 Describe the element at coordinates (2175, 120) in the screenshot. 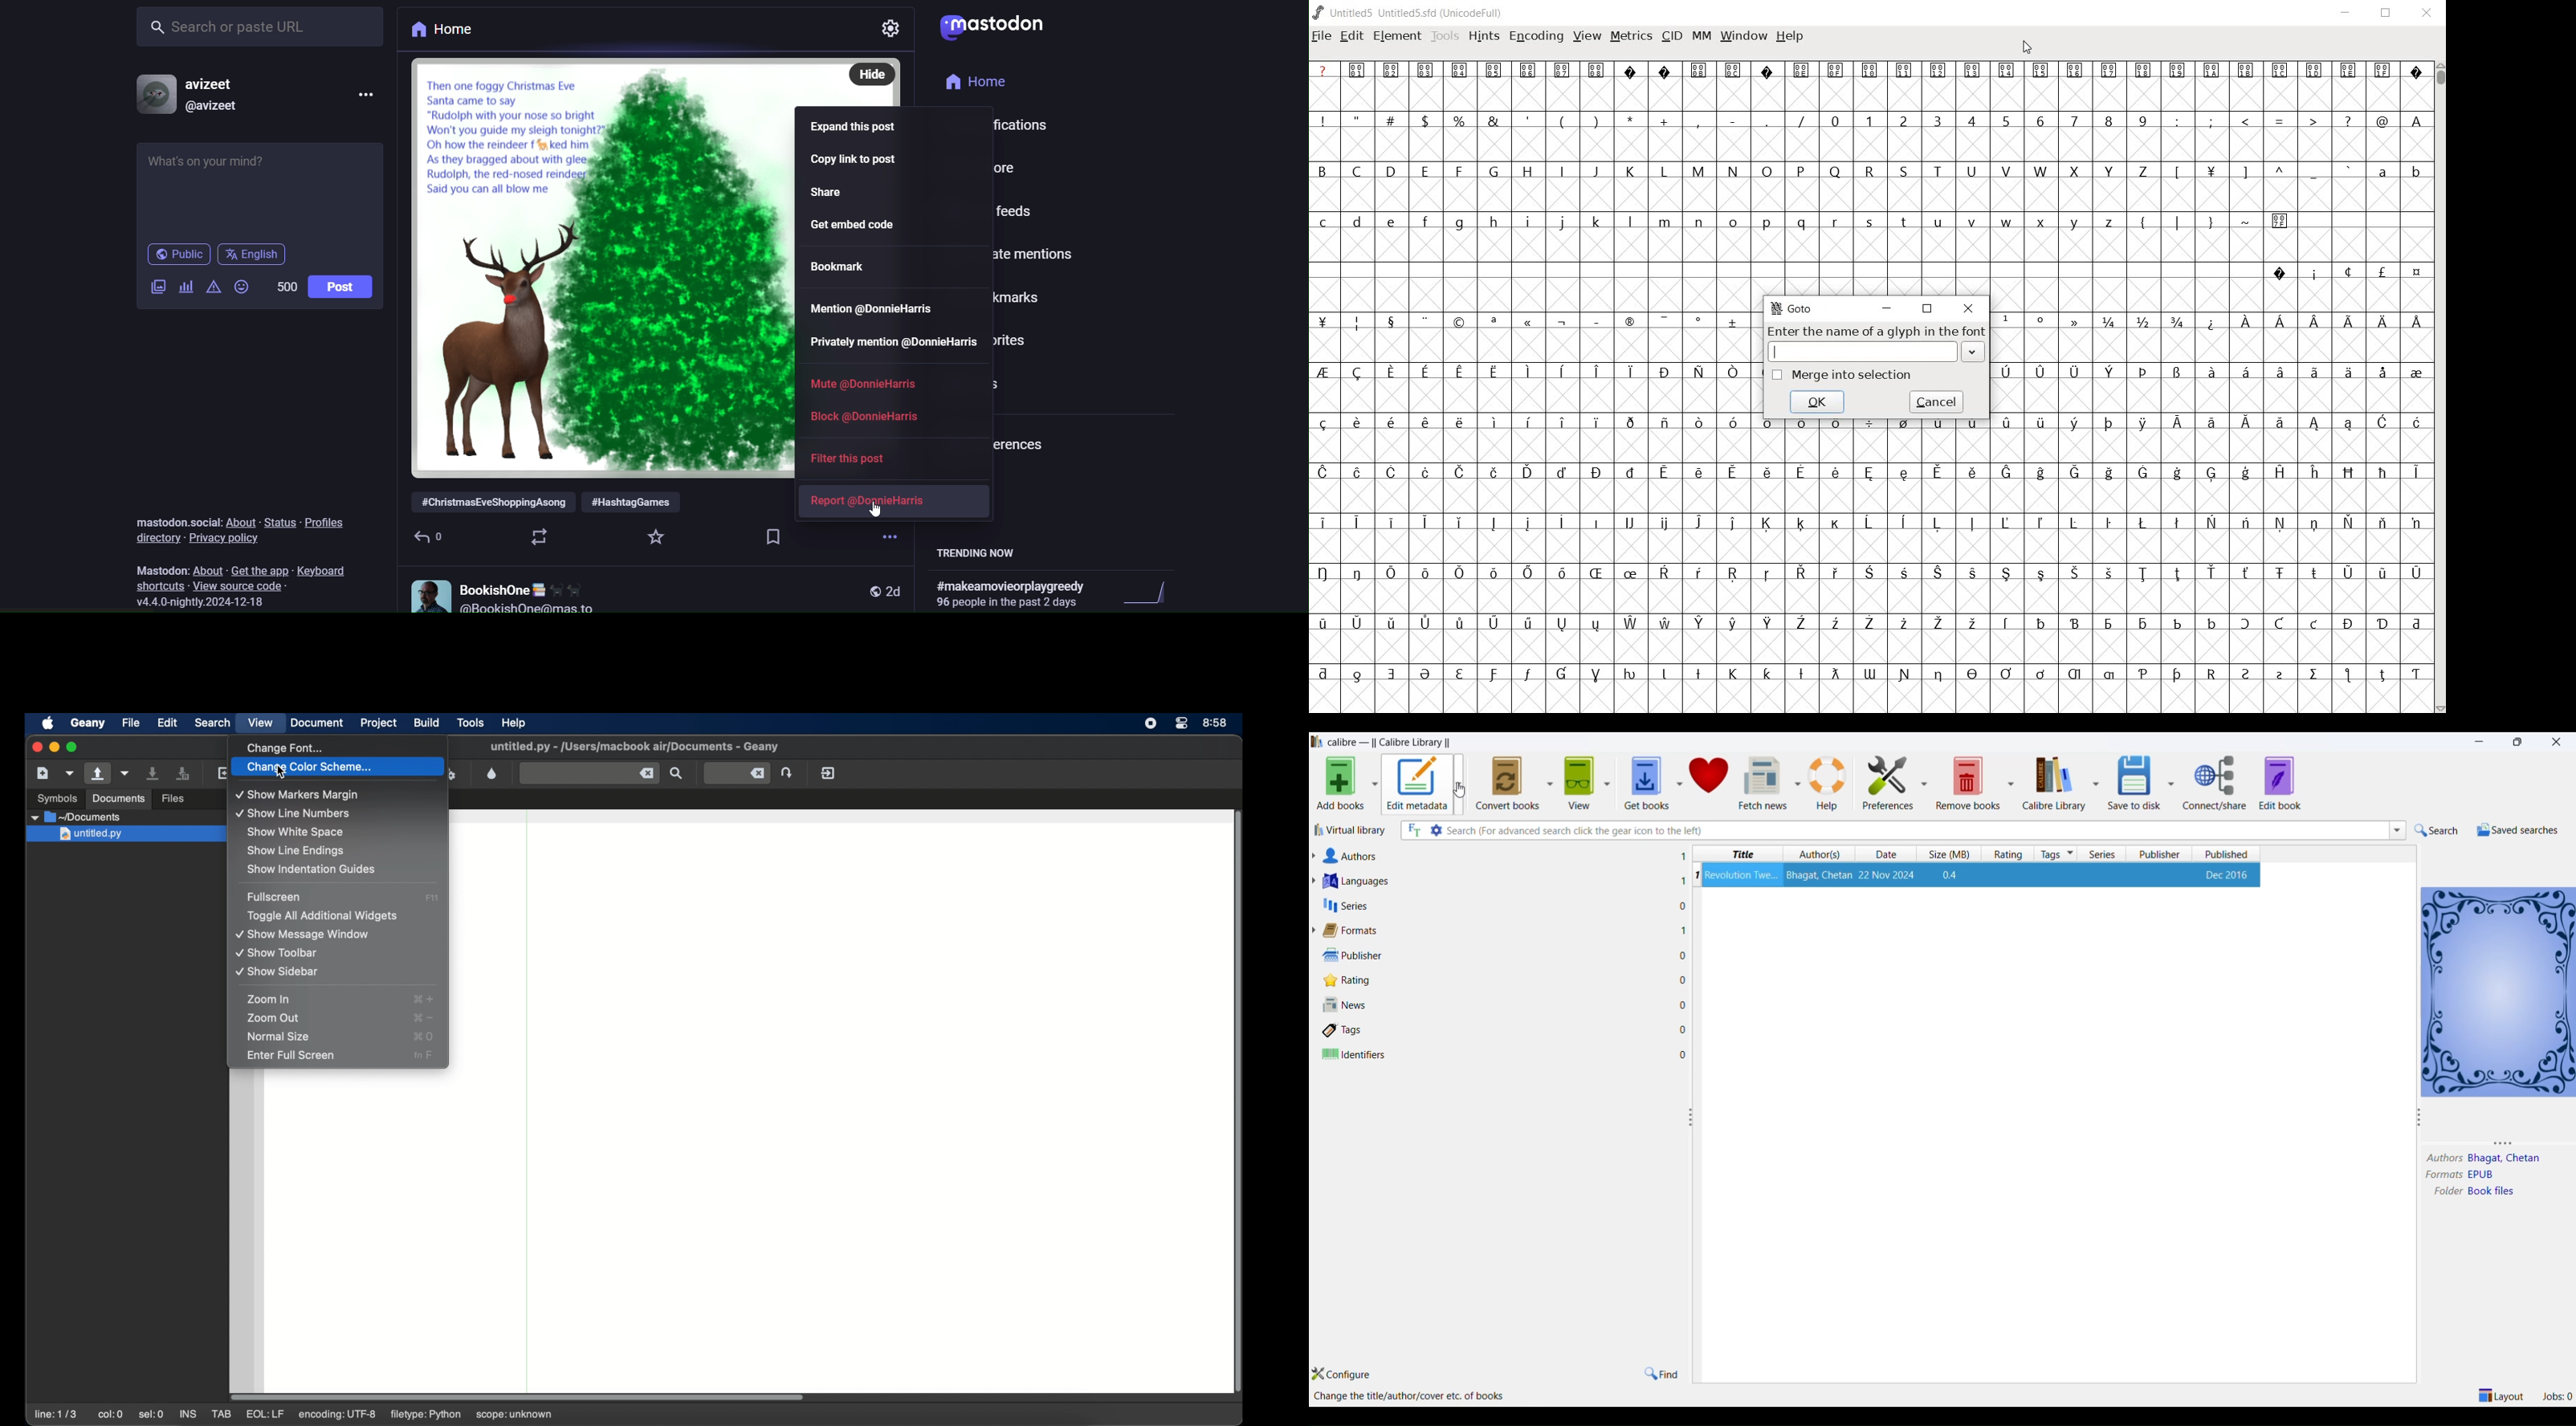

I see `:` at that location.